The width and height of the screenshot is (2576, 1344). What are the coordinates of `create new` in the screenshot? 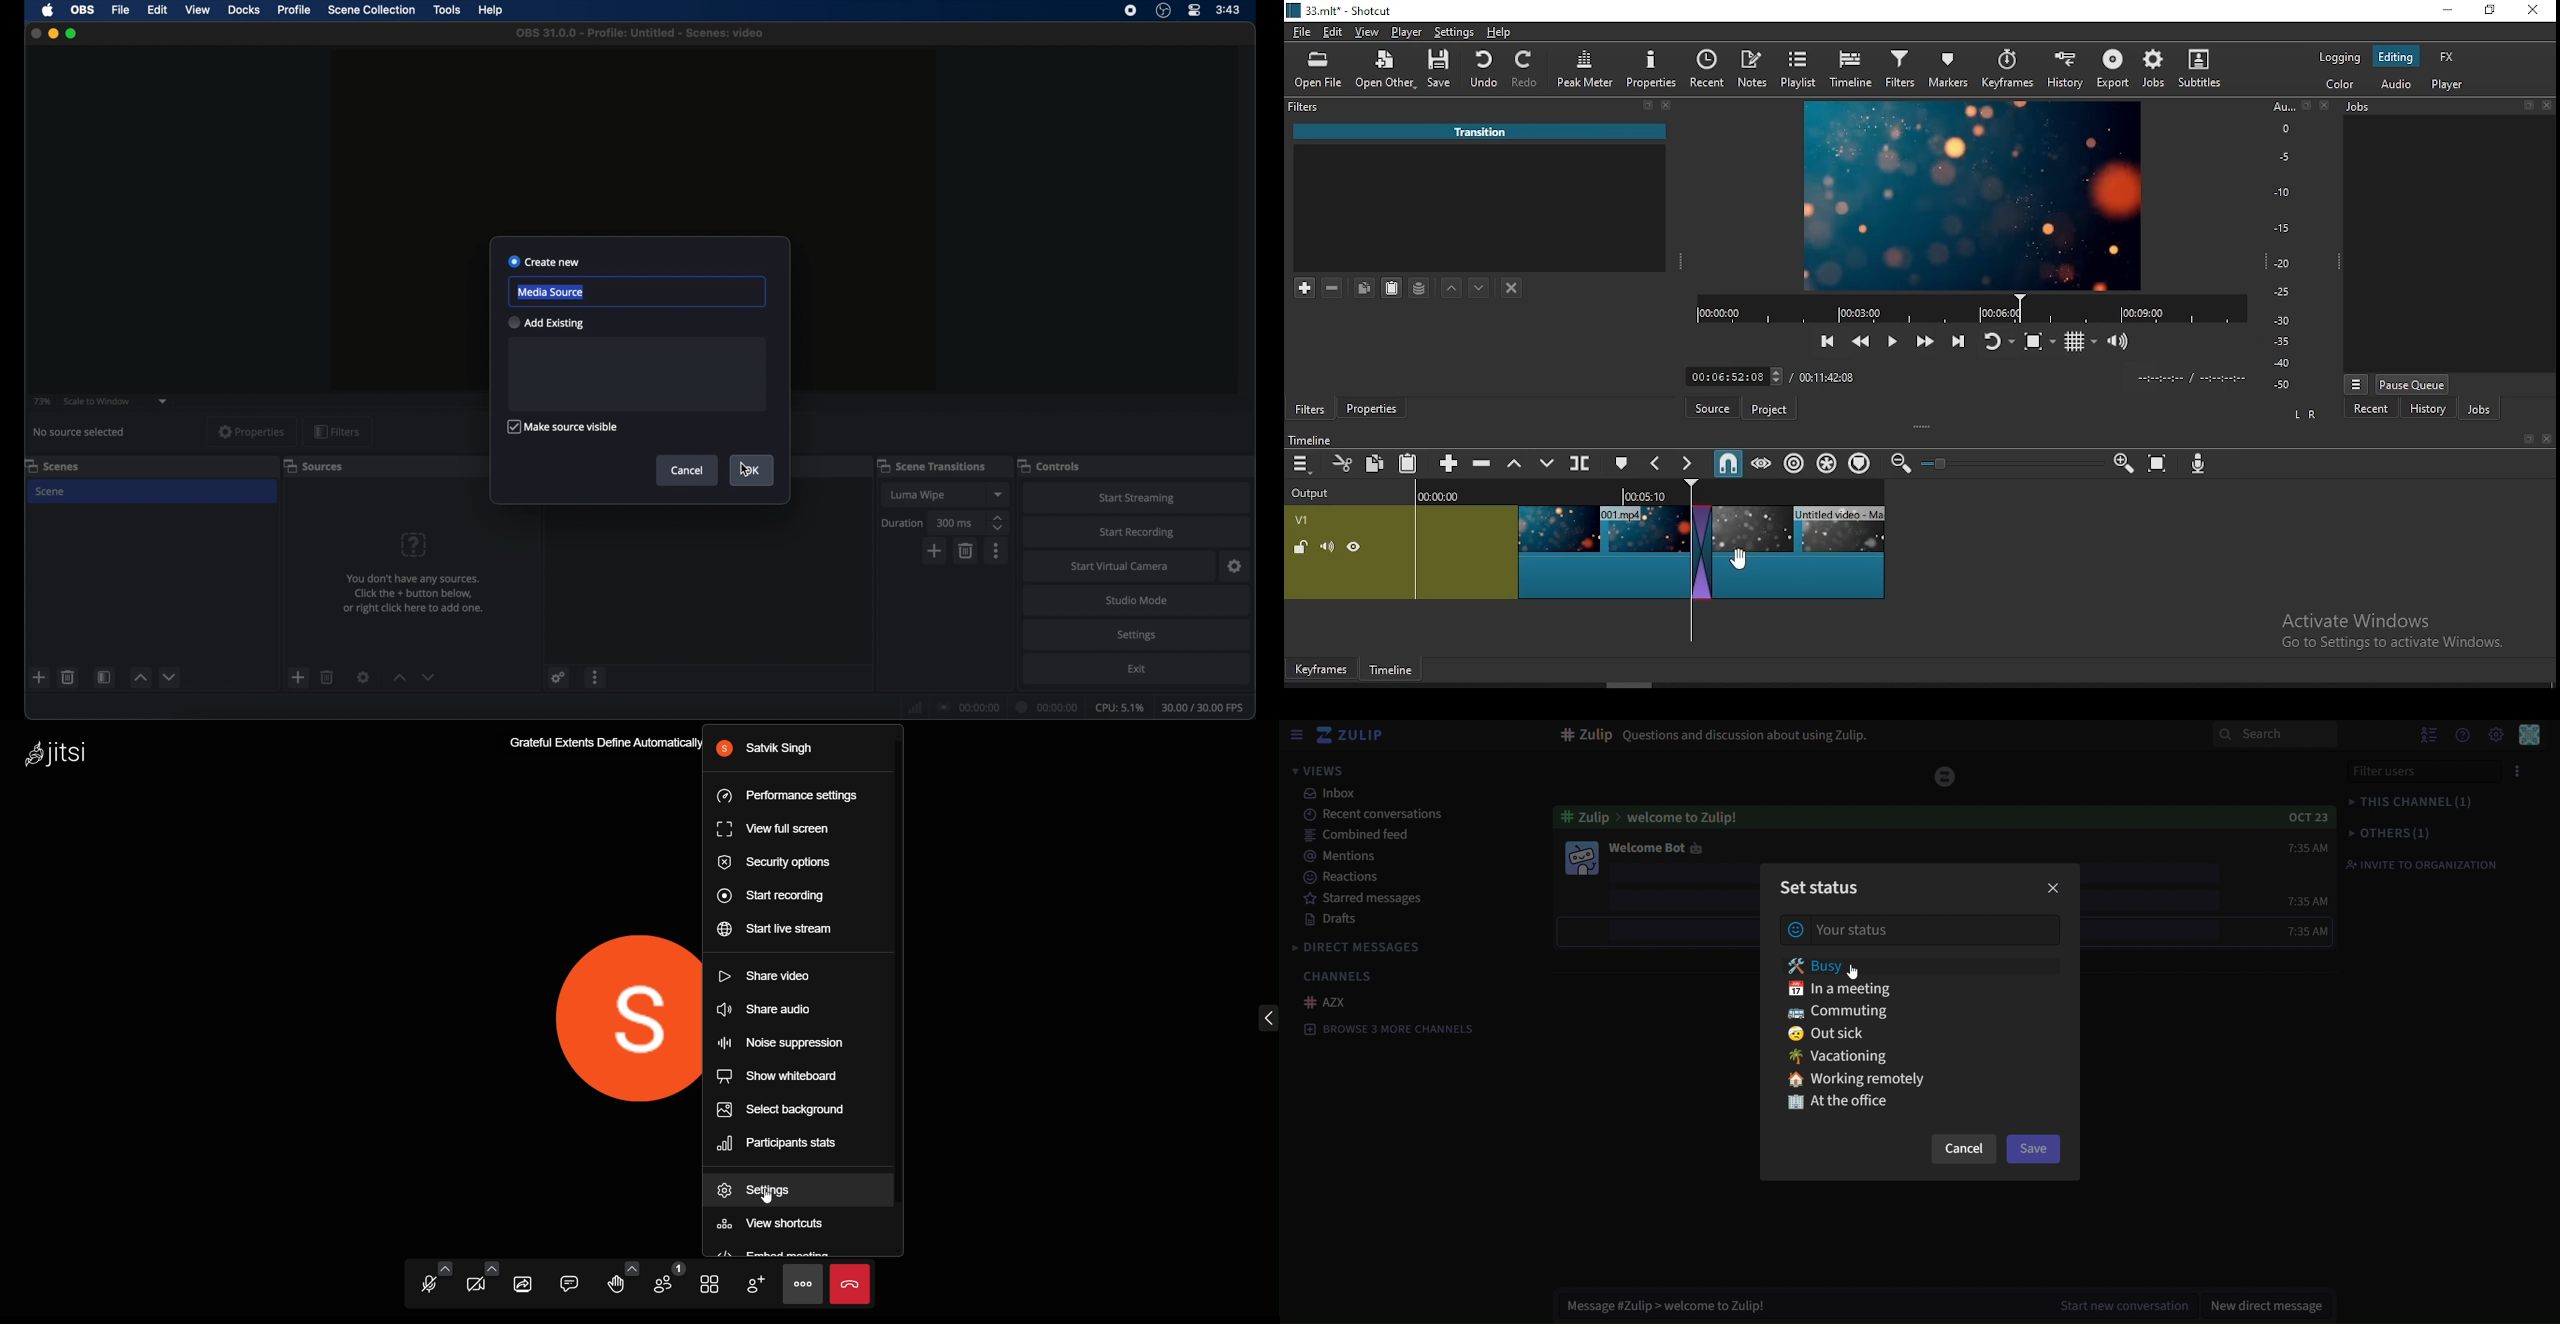 It's located at (544, 262).